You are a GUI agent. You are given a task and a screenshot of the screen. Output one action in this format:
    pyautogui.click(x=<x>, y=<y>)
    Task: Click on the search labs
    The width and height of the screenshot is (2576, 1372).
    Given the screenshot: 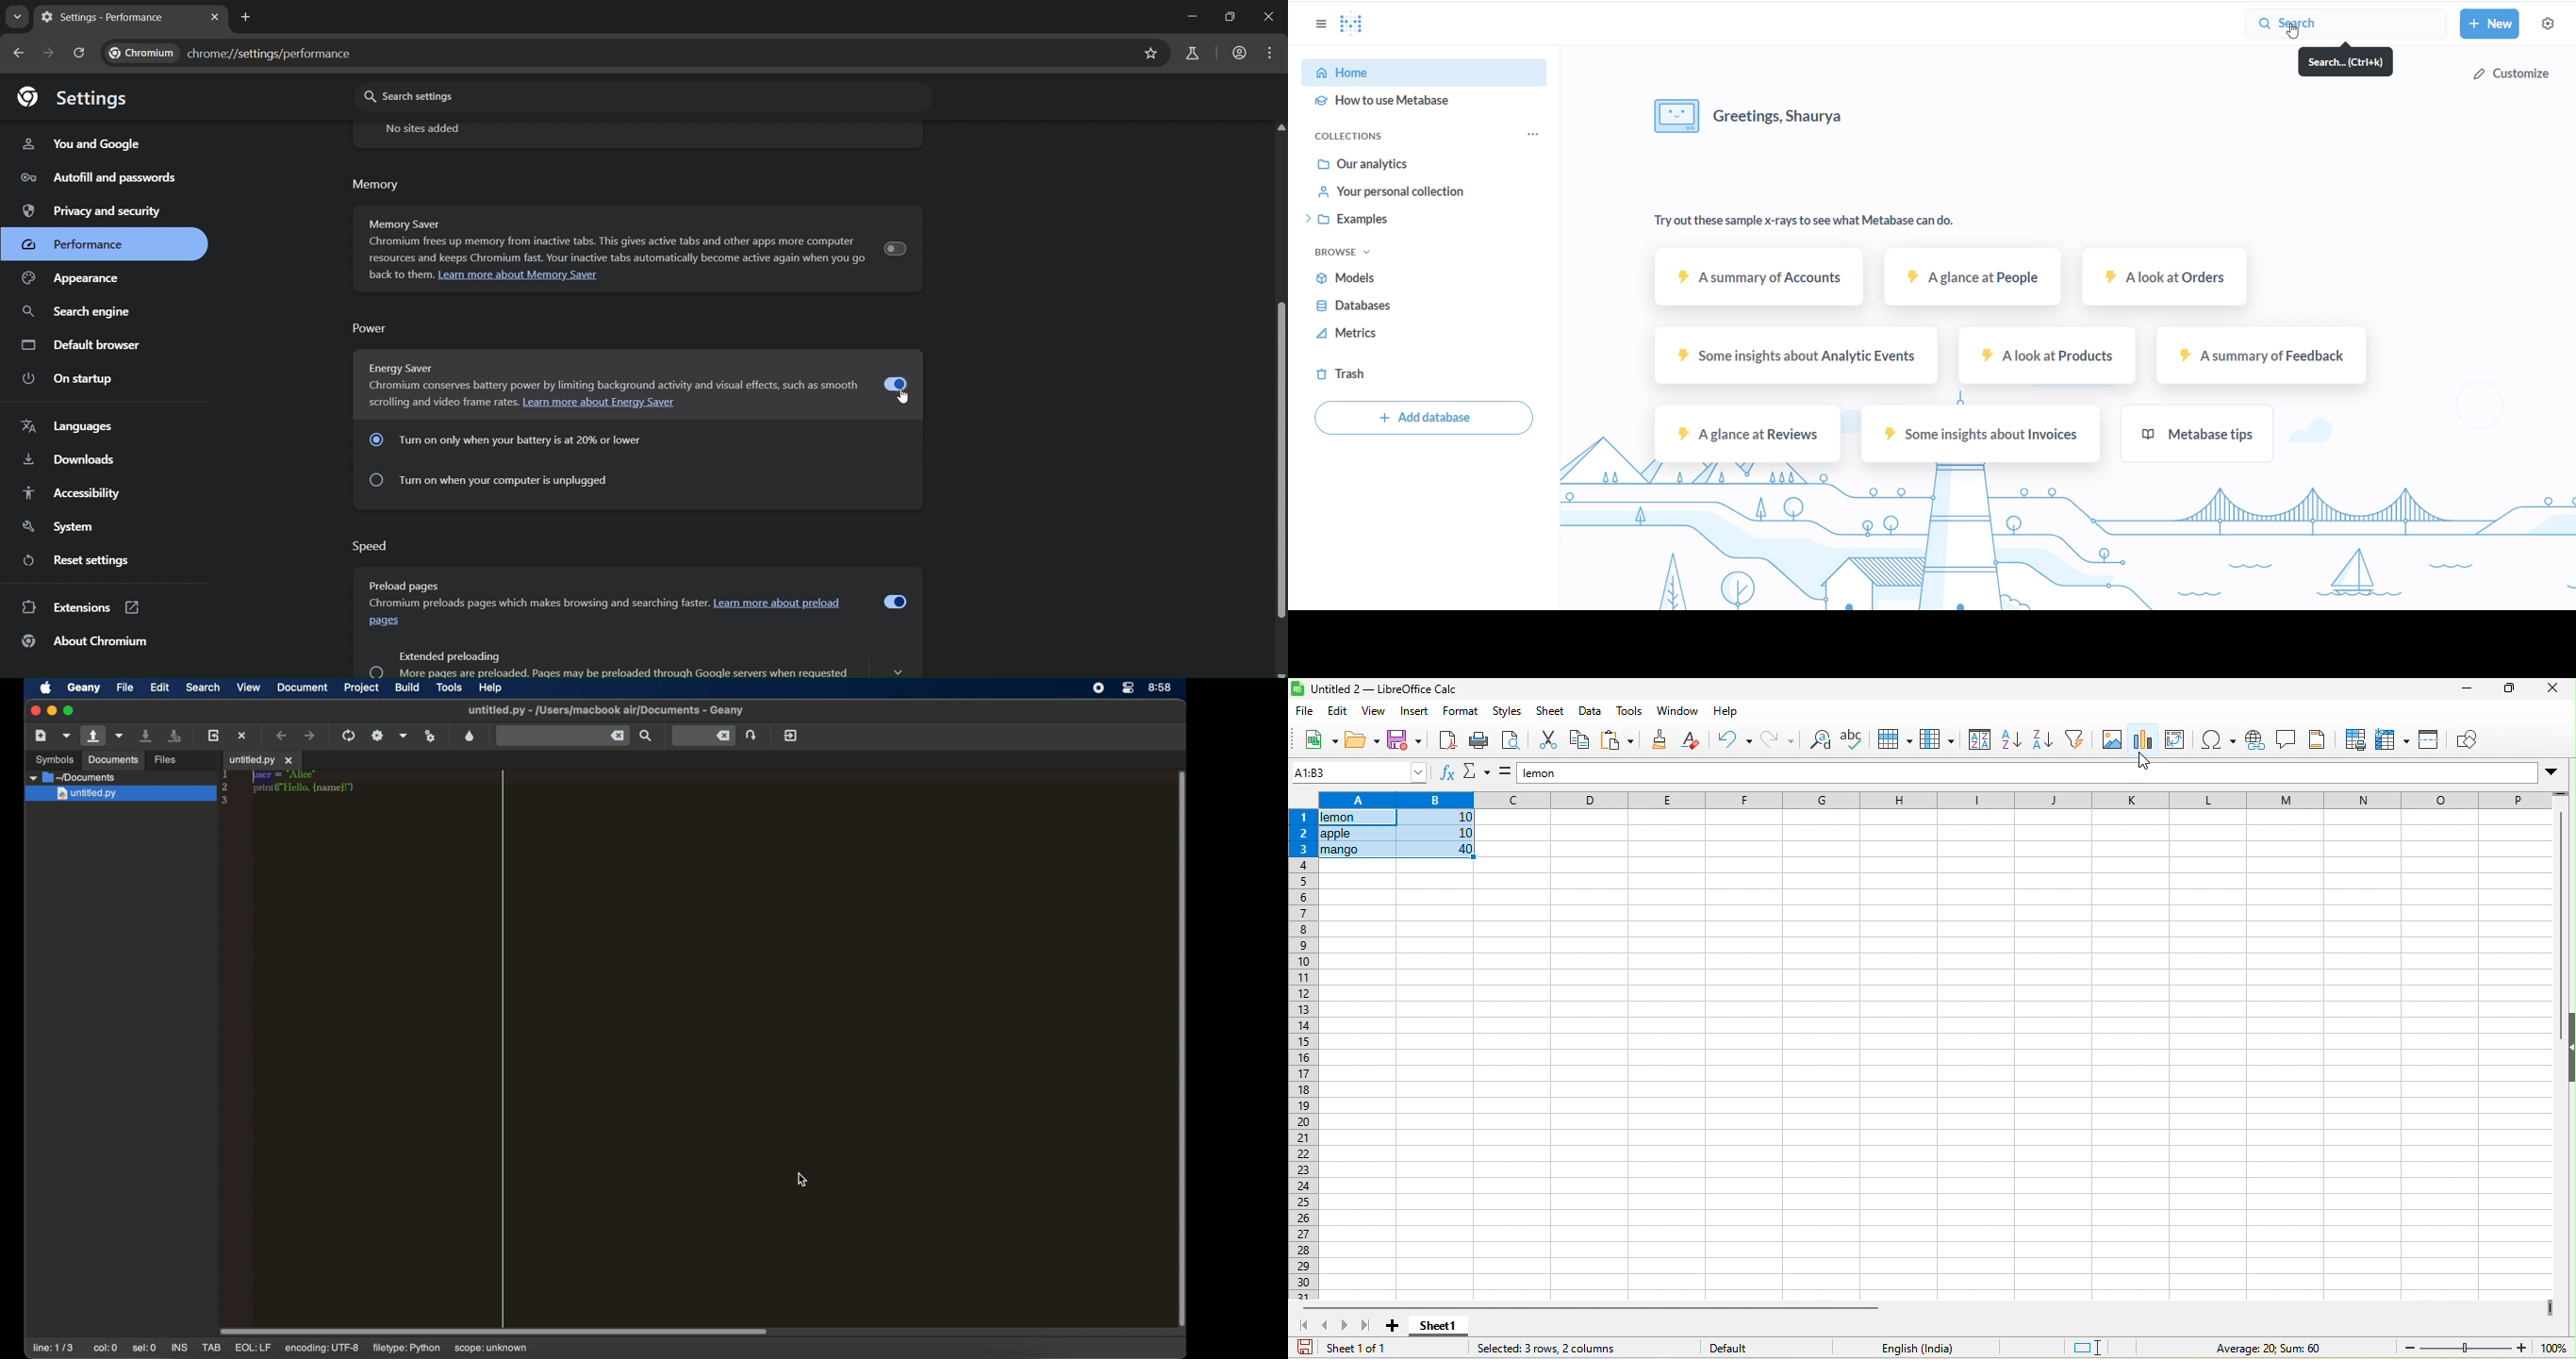 What is the action you would take?
    pyautogui.click(x=1194, y=54)
    